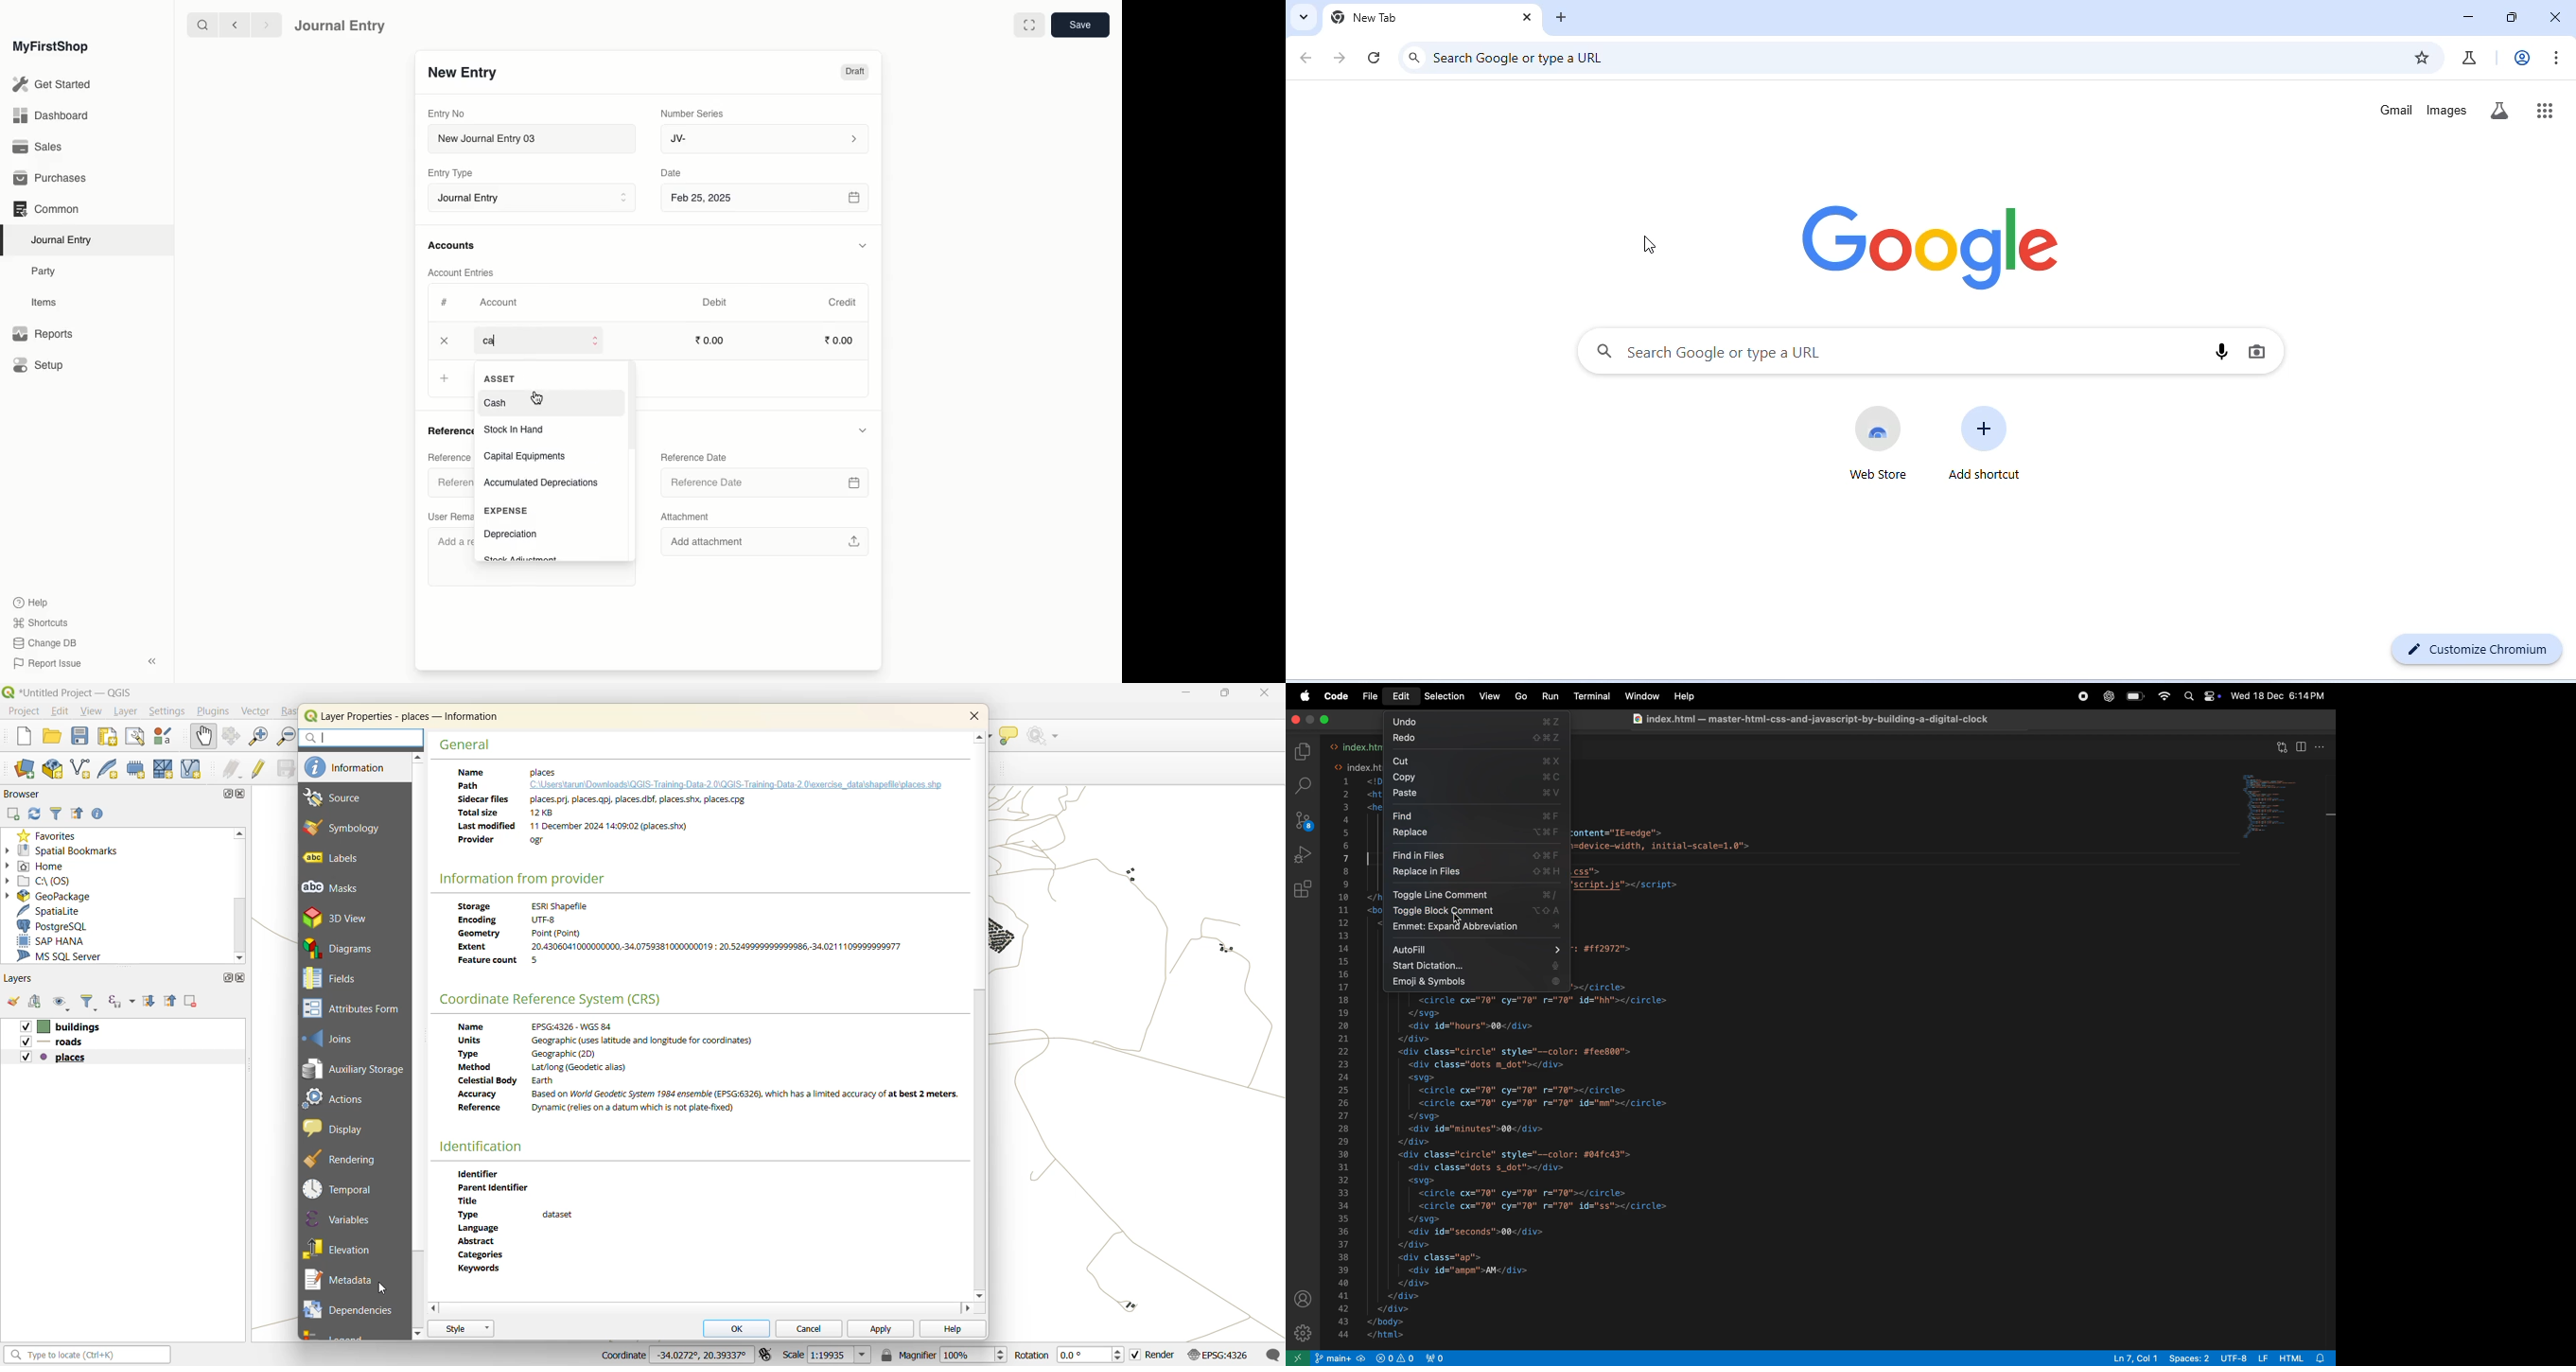 The height and width of the screenshot is (1372, 2576). What do you see at coordinates (285, 735) in the screenshot?
I see `zoom out` at bounding box center [285, 735].